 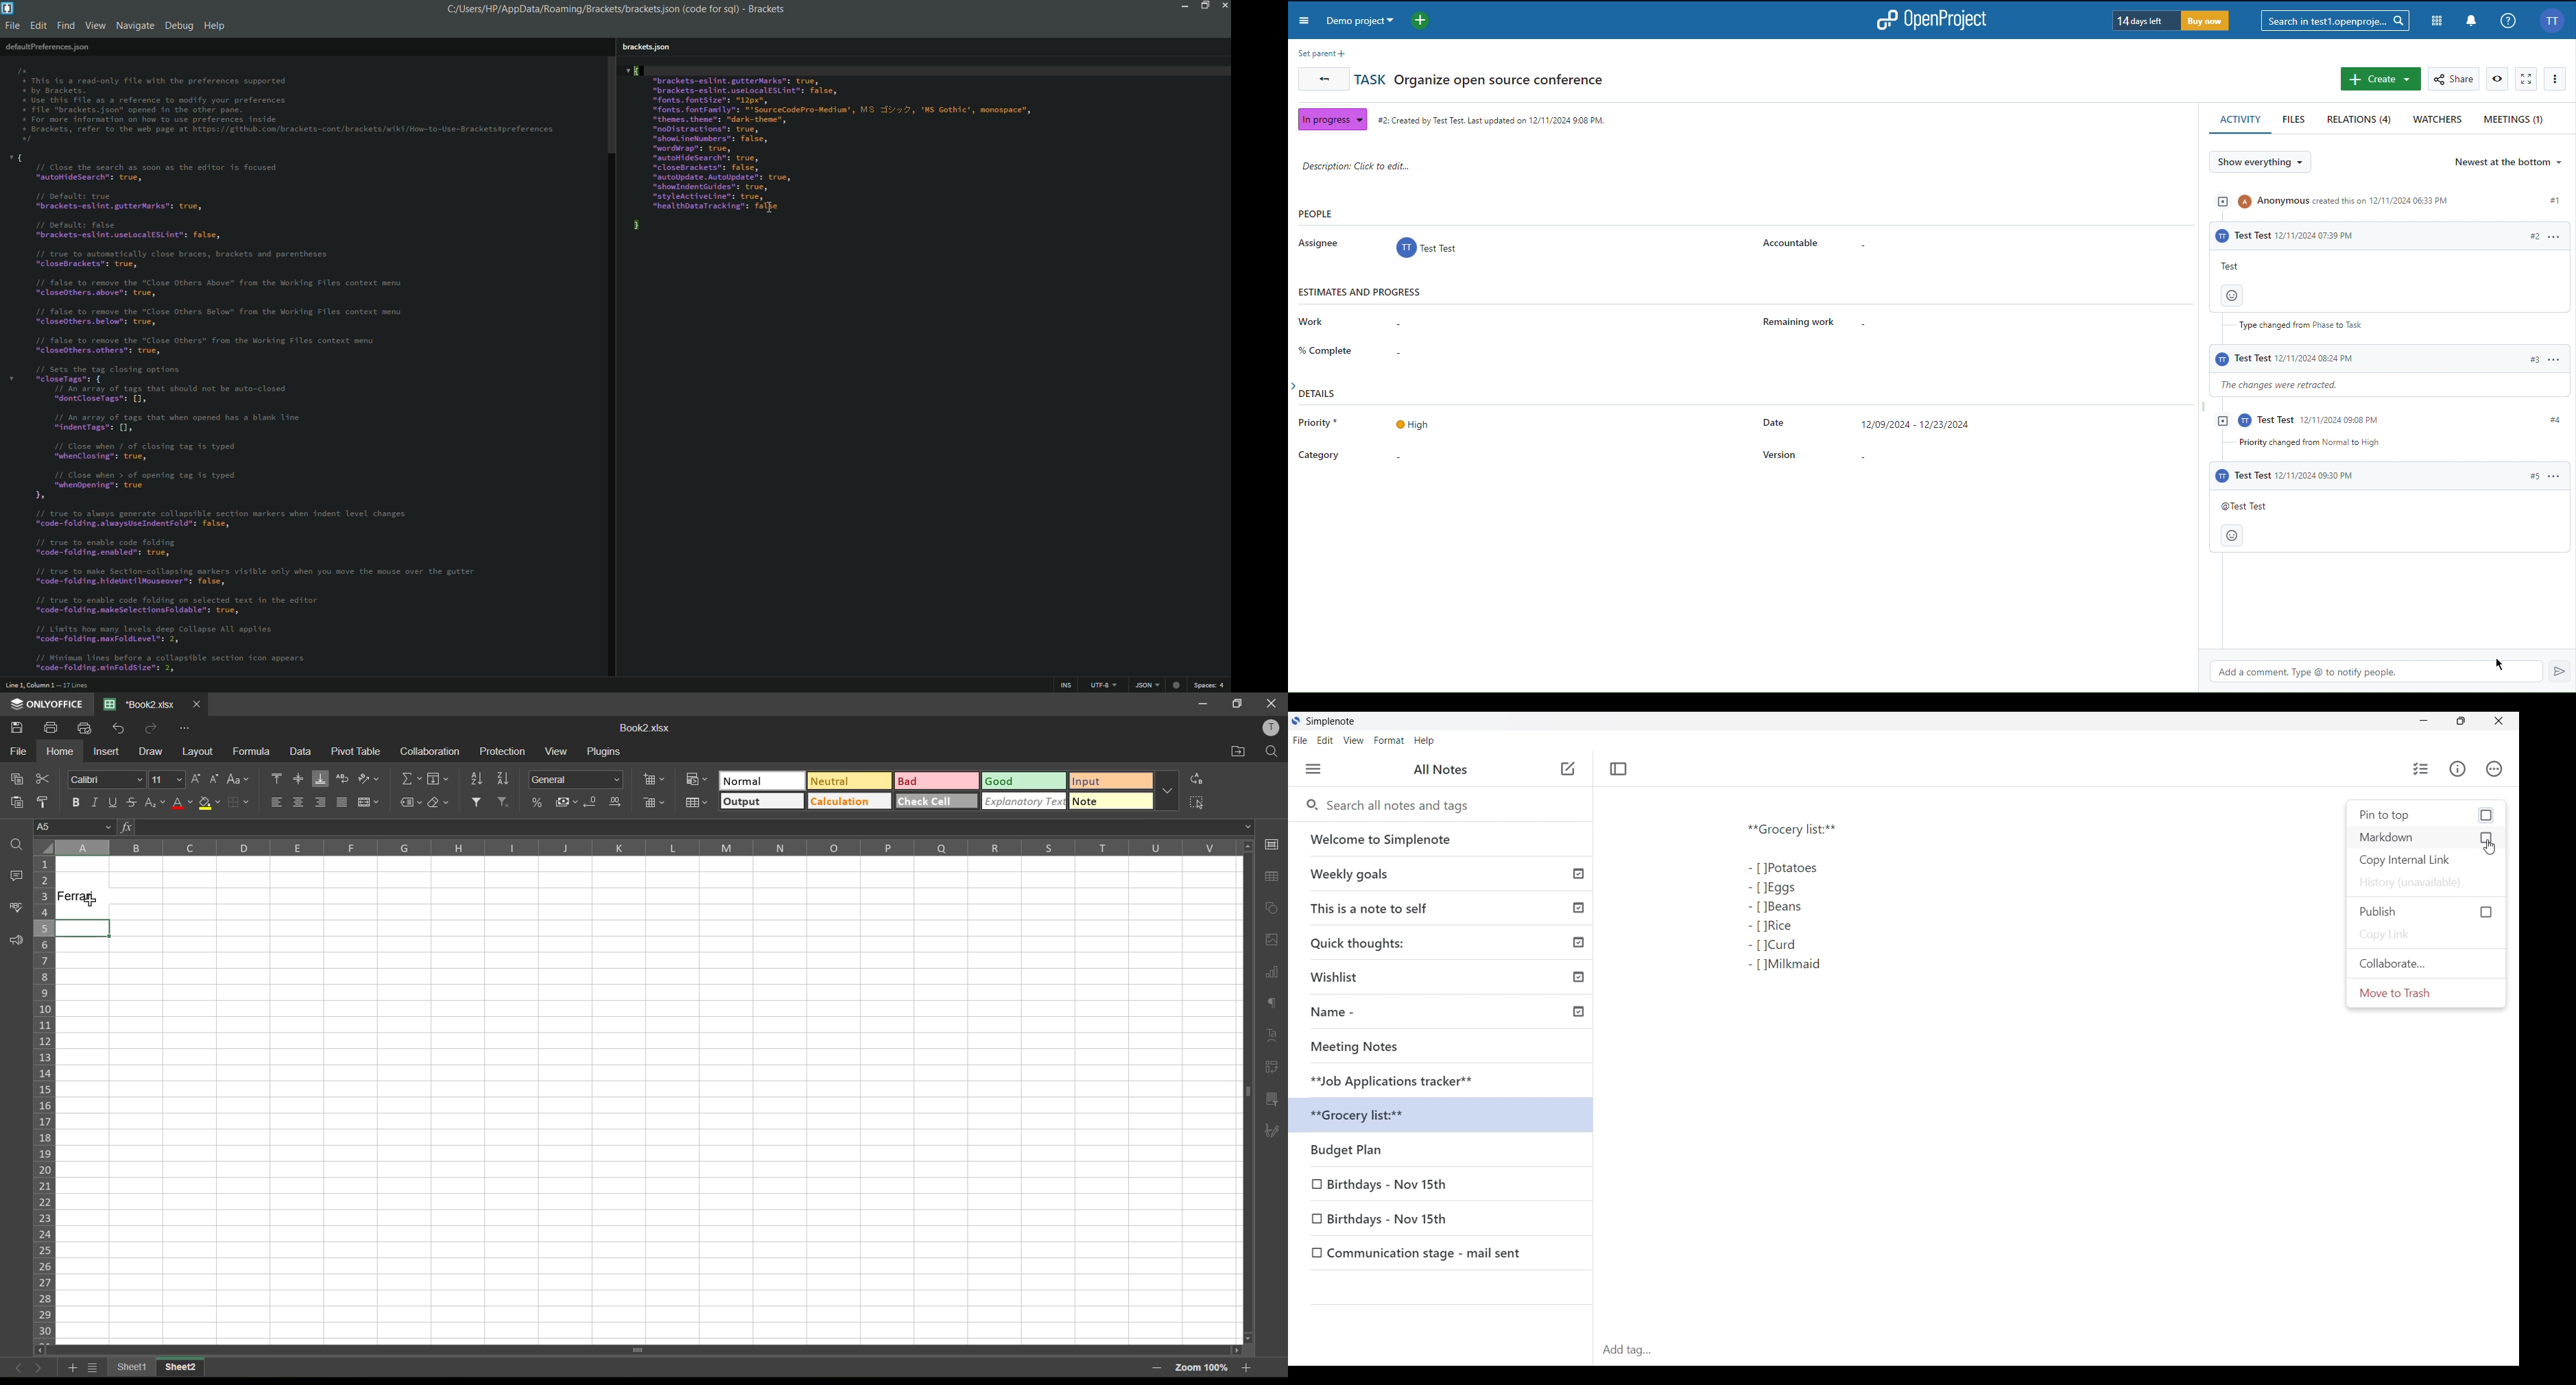 I want to click on borders, so click(x=238, y=802).